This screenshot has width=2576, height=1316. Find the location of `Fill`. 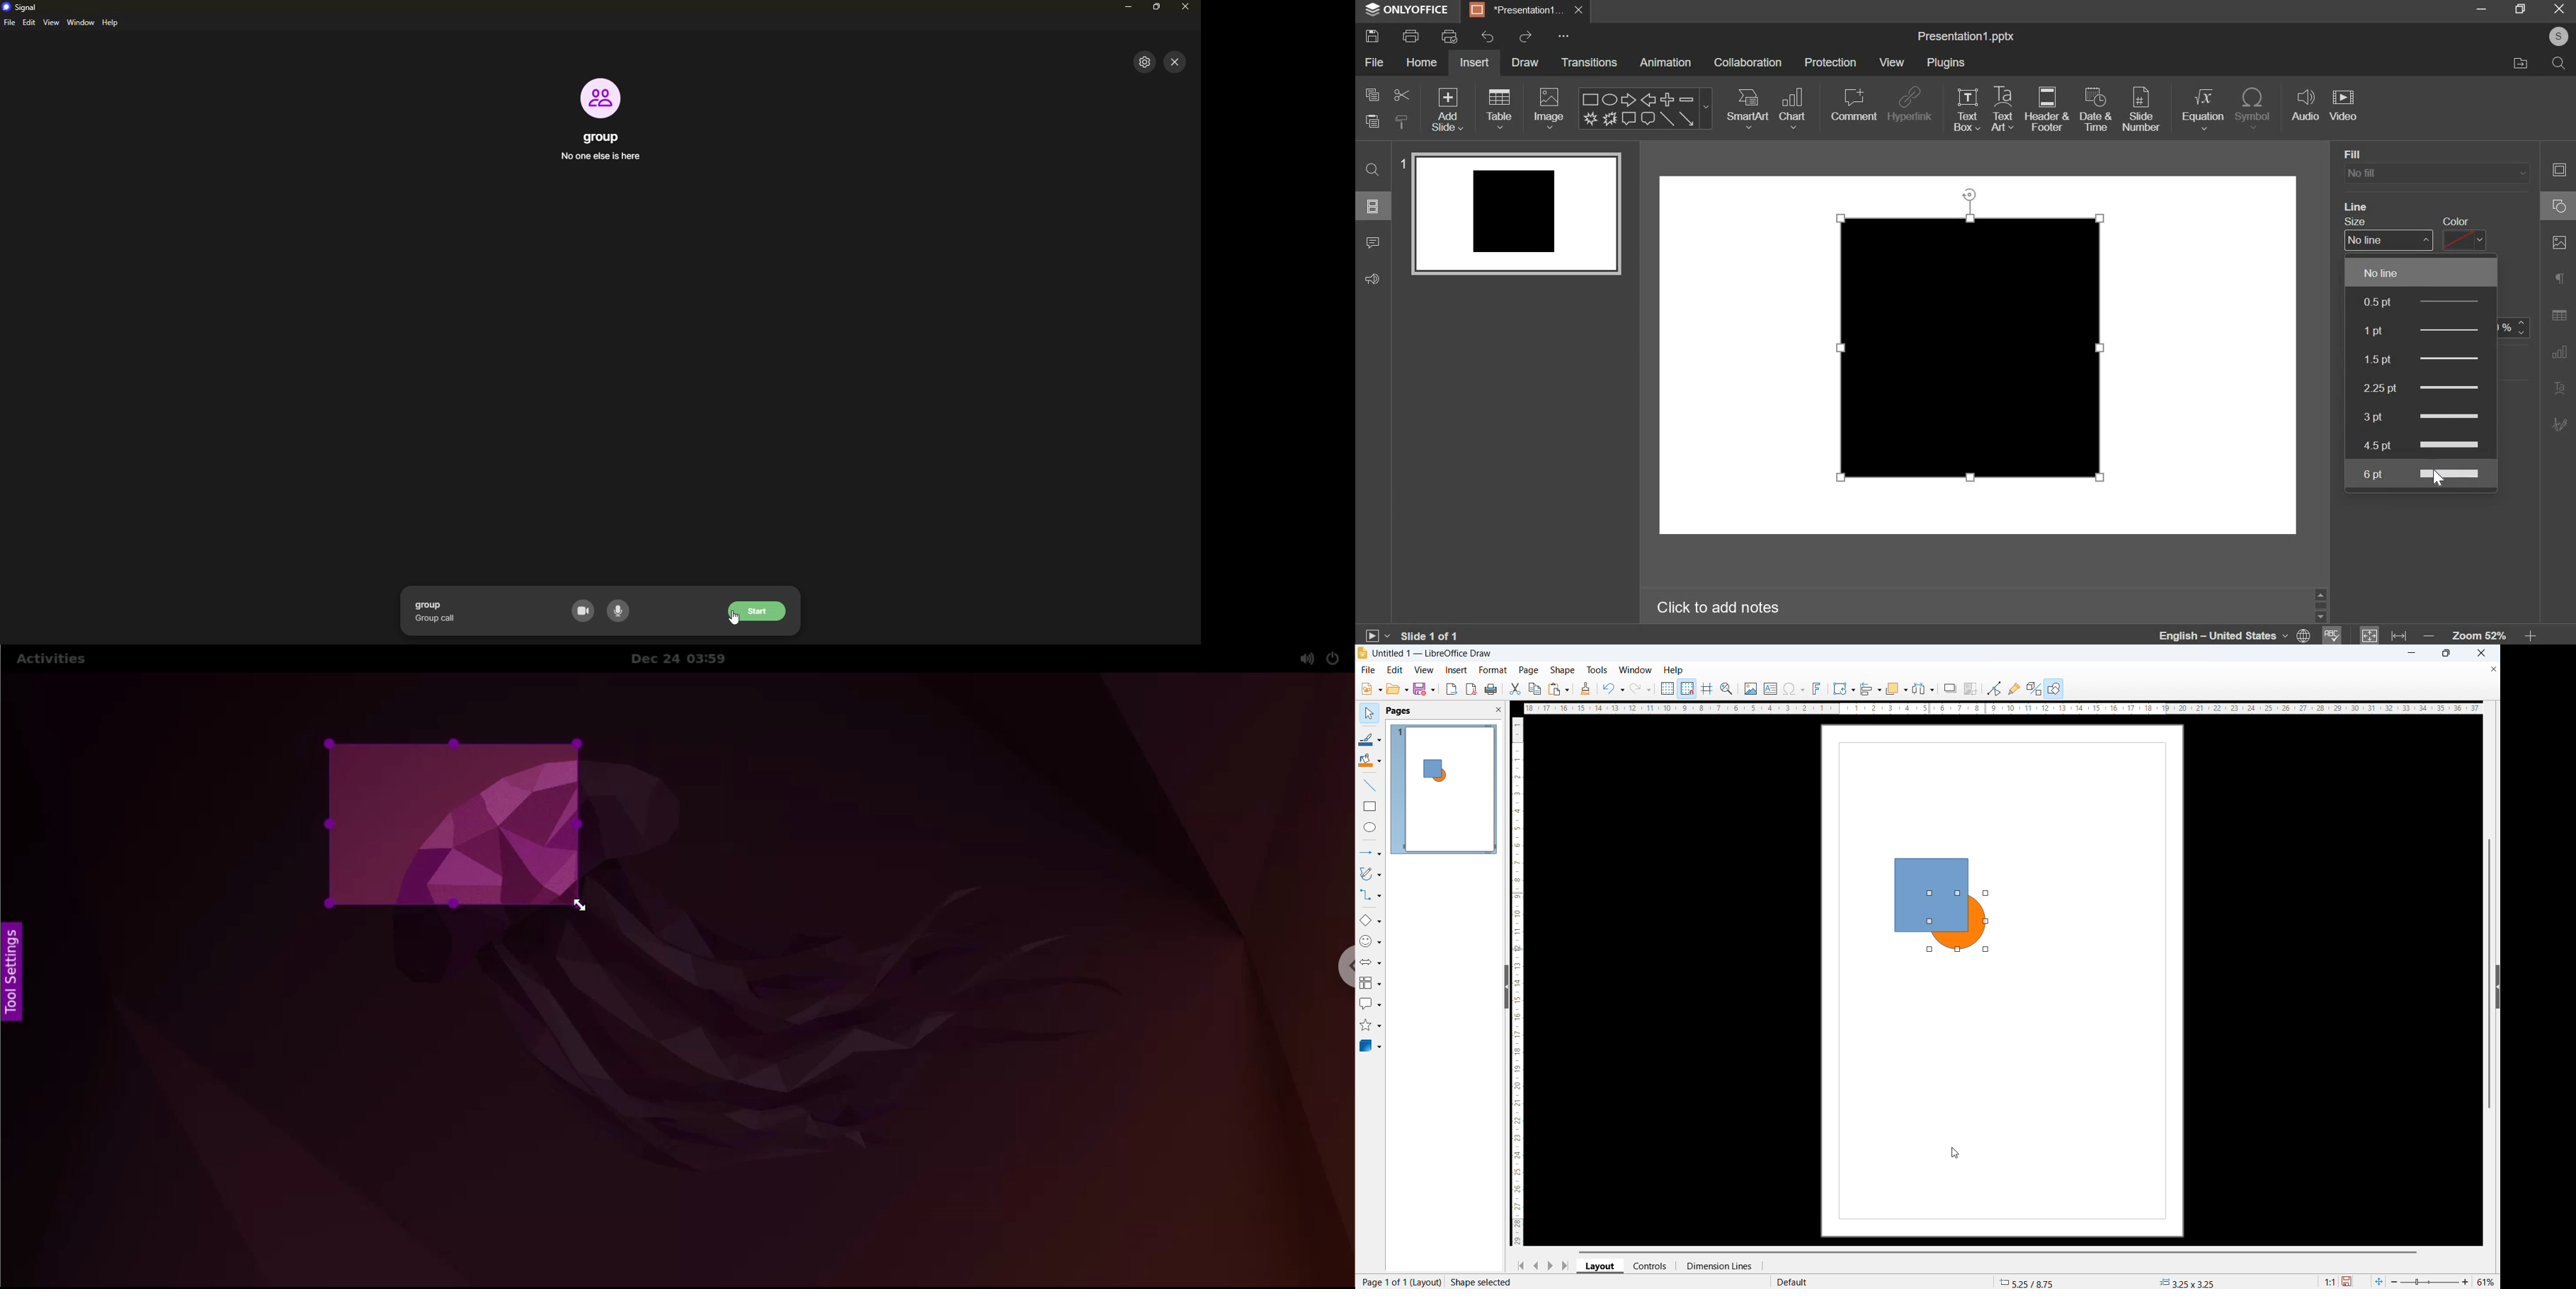

Fill is located at coordinates (2356, 151).